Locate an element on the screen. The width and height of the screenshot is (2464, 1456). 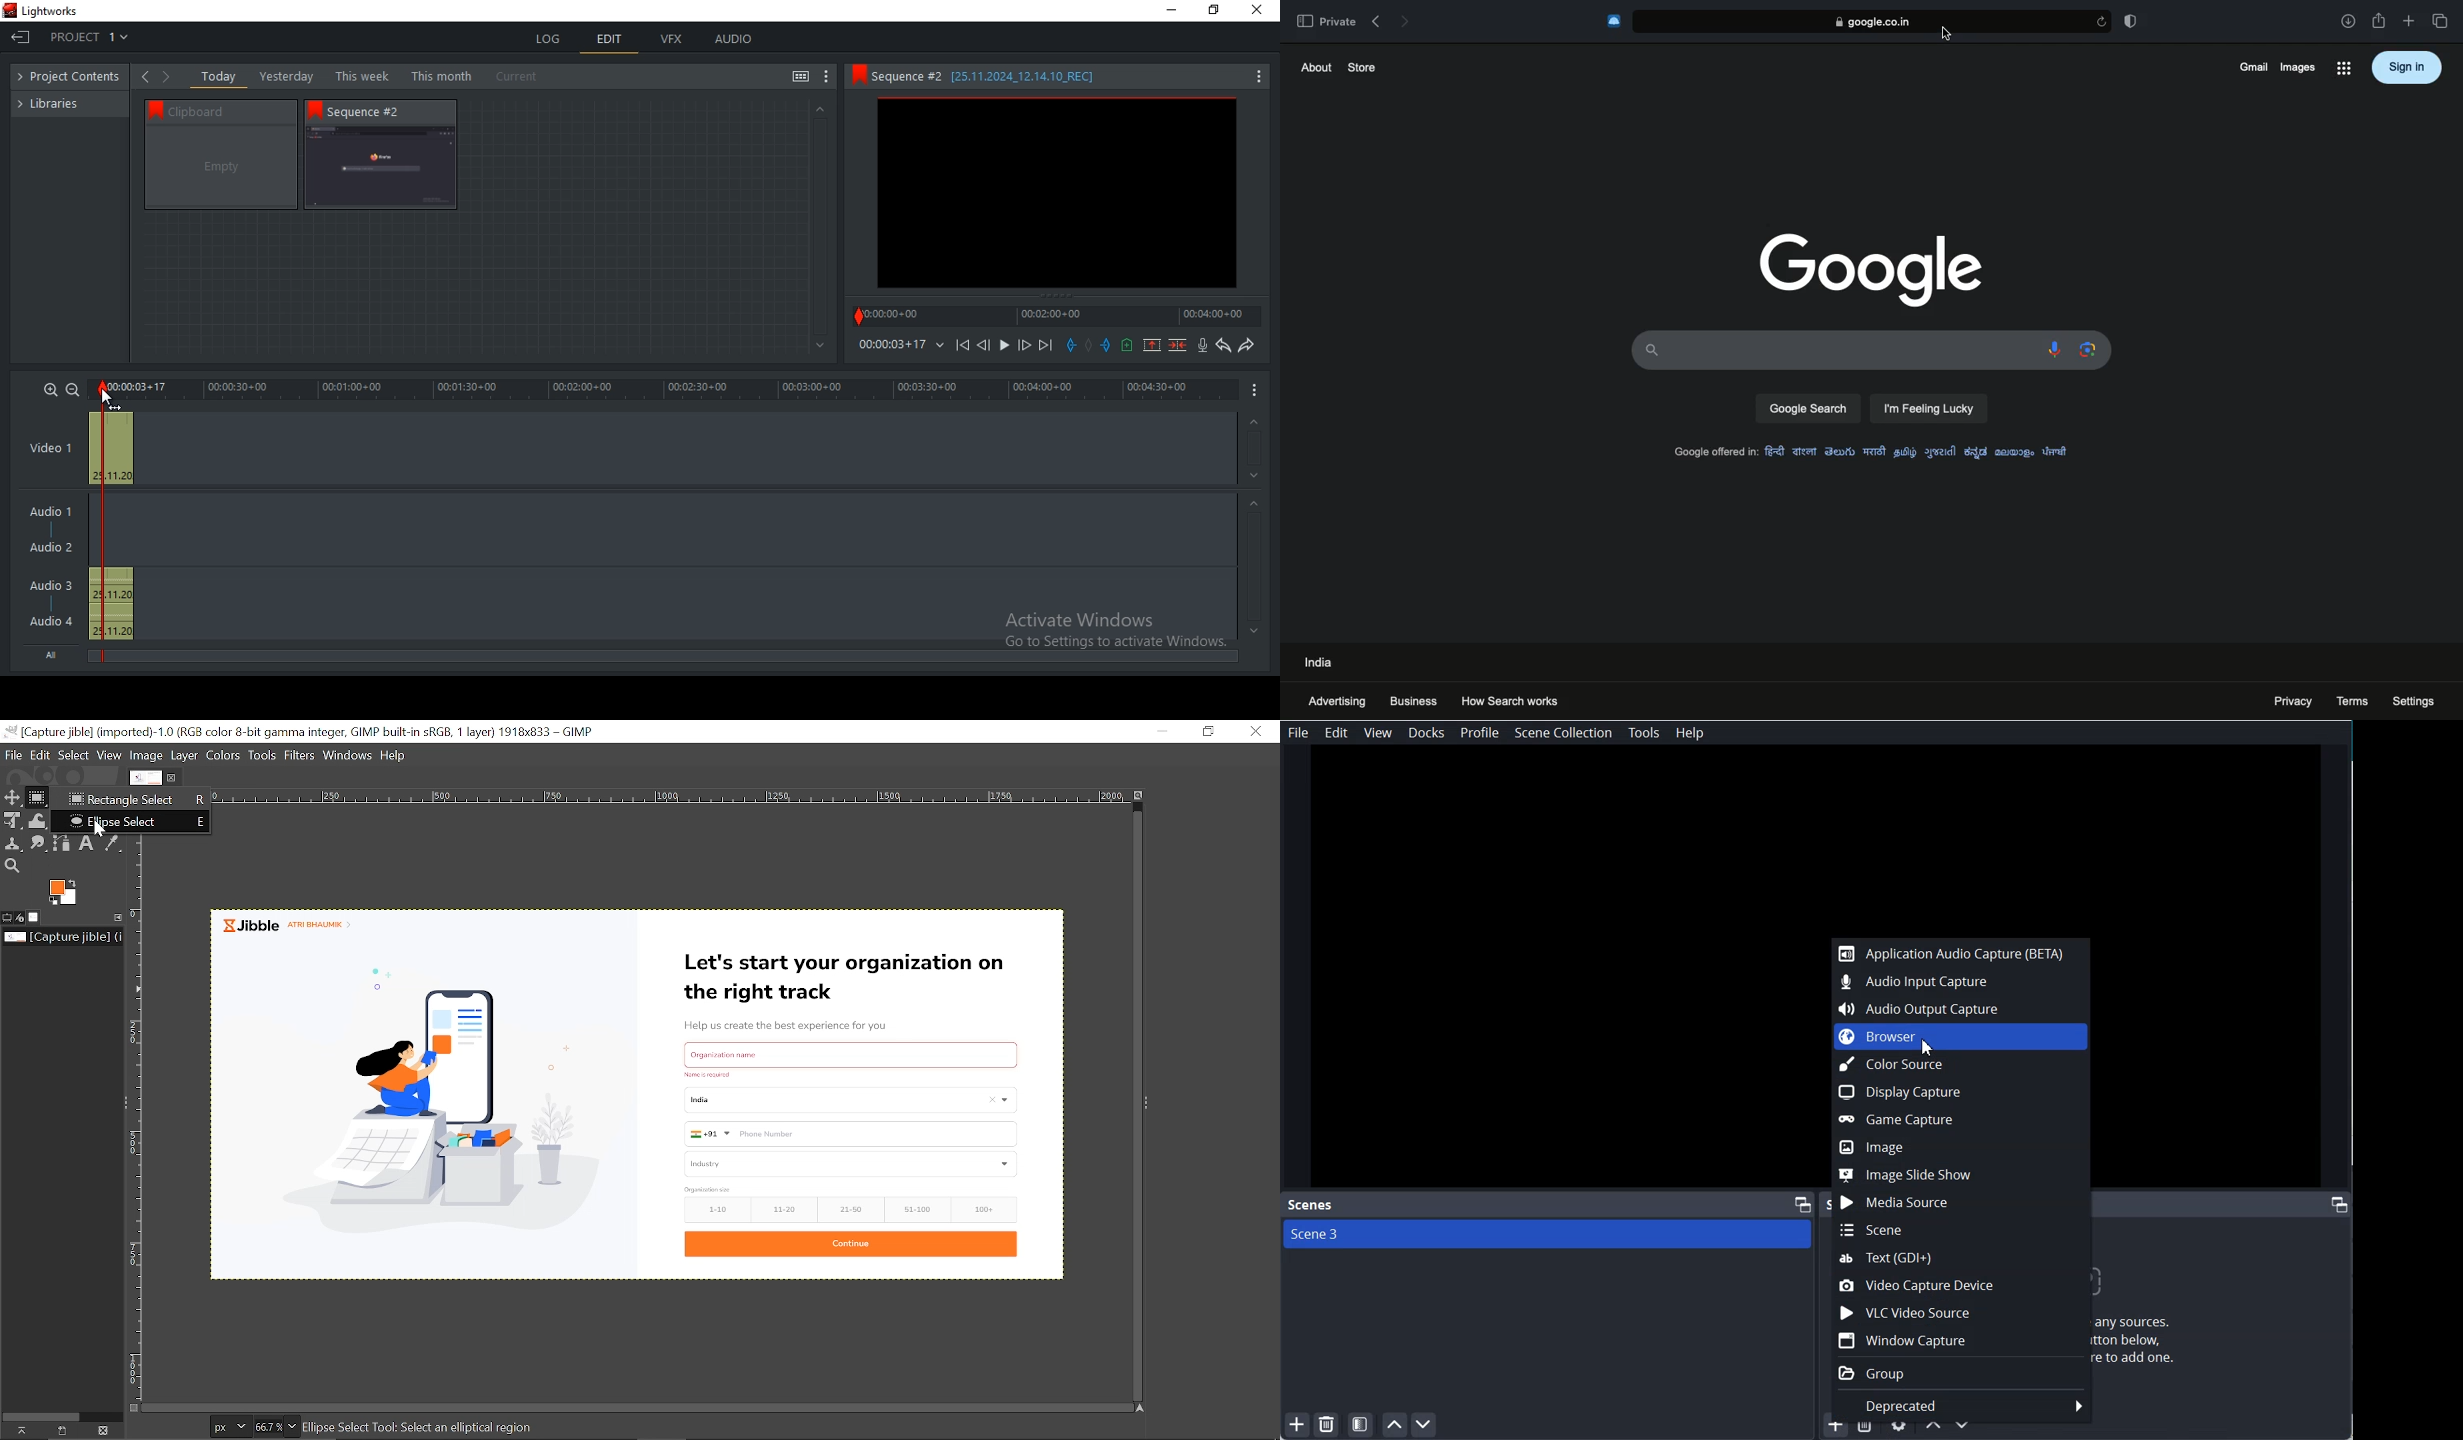
vfx is located at coordinates (671, 39).